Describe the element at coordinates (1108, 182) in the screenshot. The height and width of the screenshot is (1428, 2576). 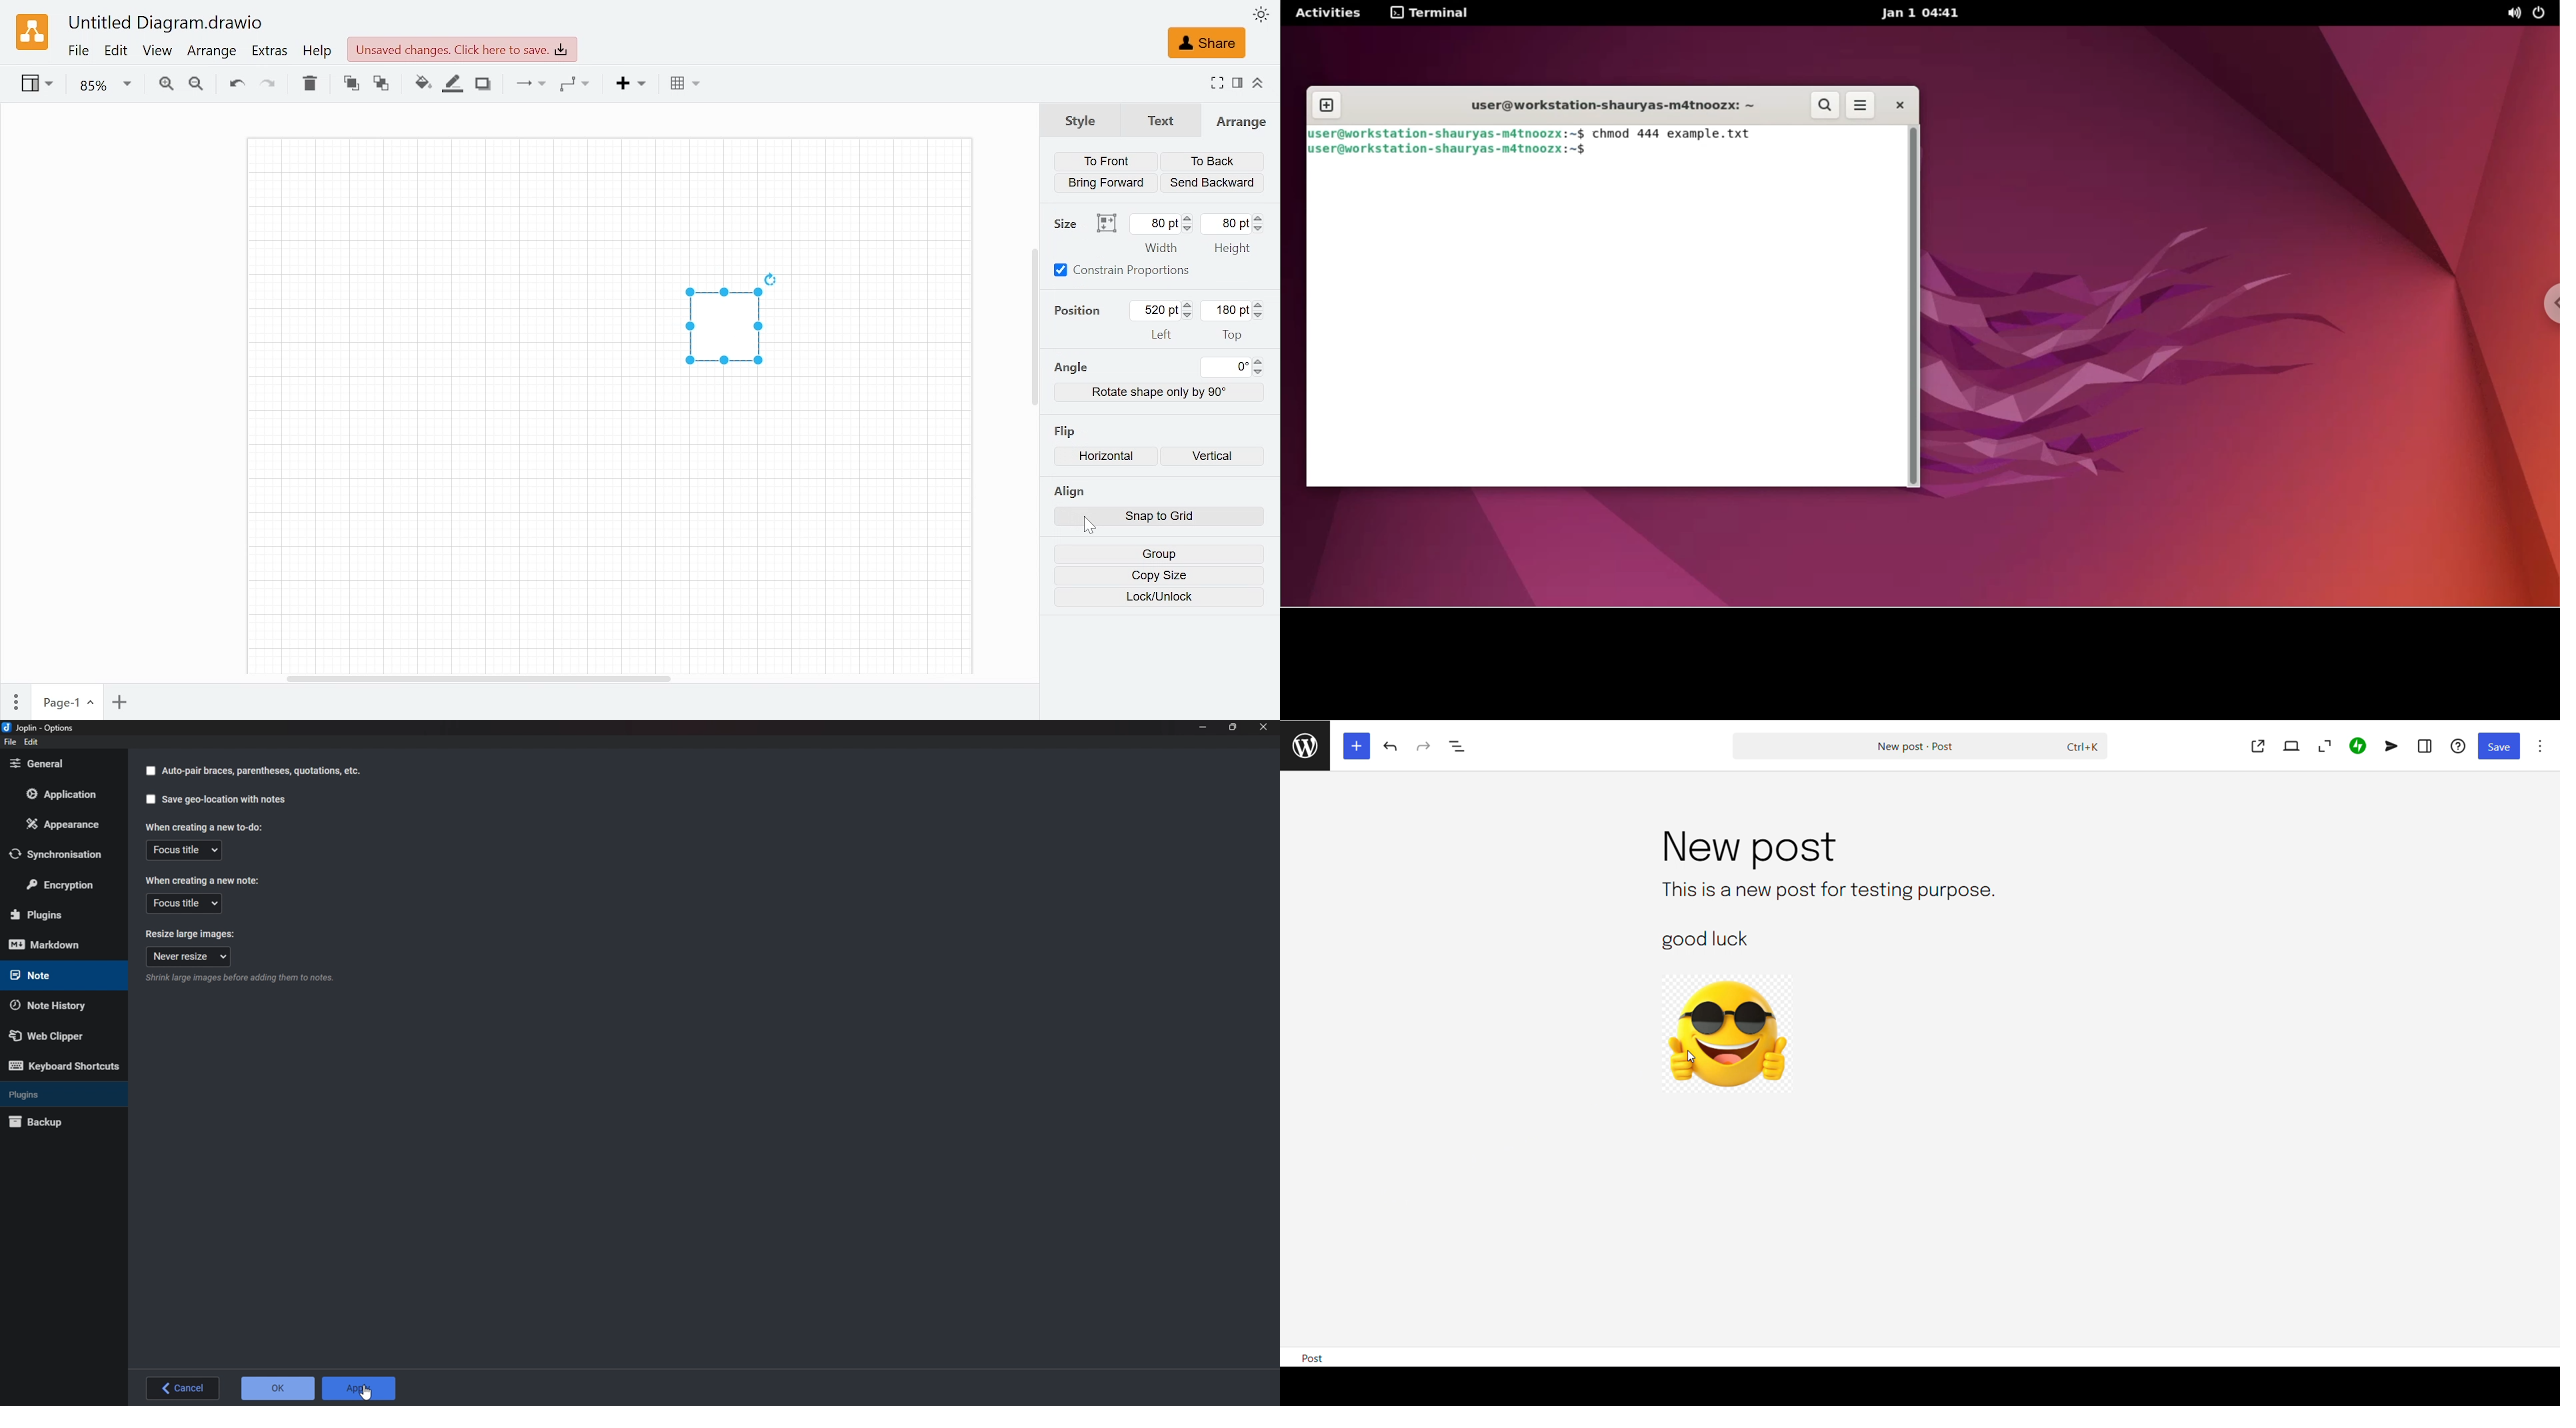
I see `Bring forward` at that location.